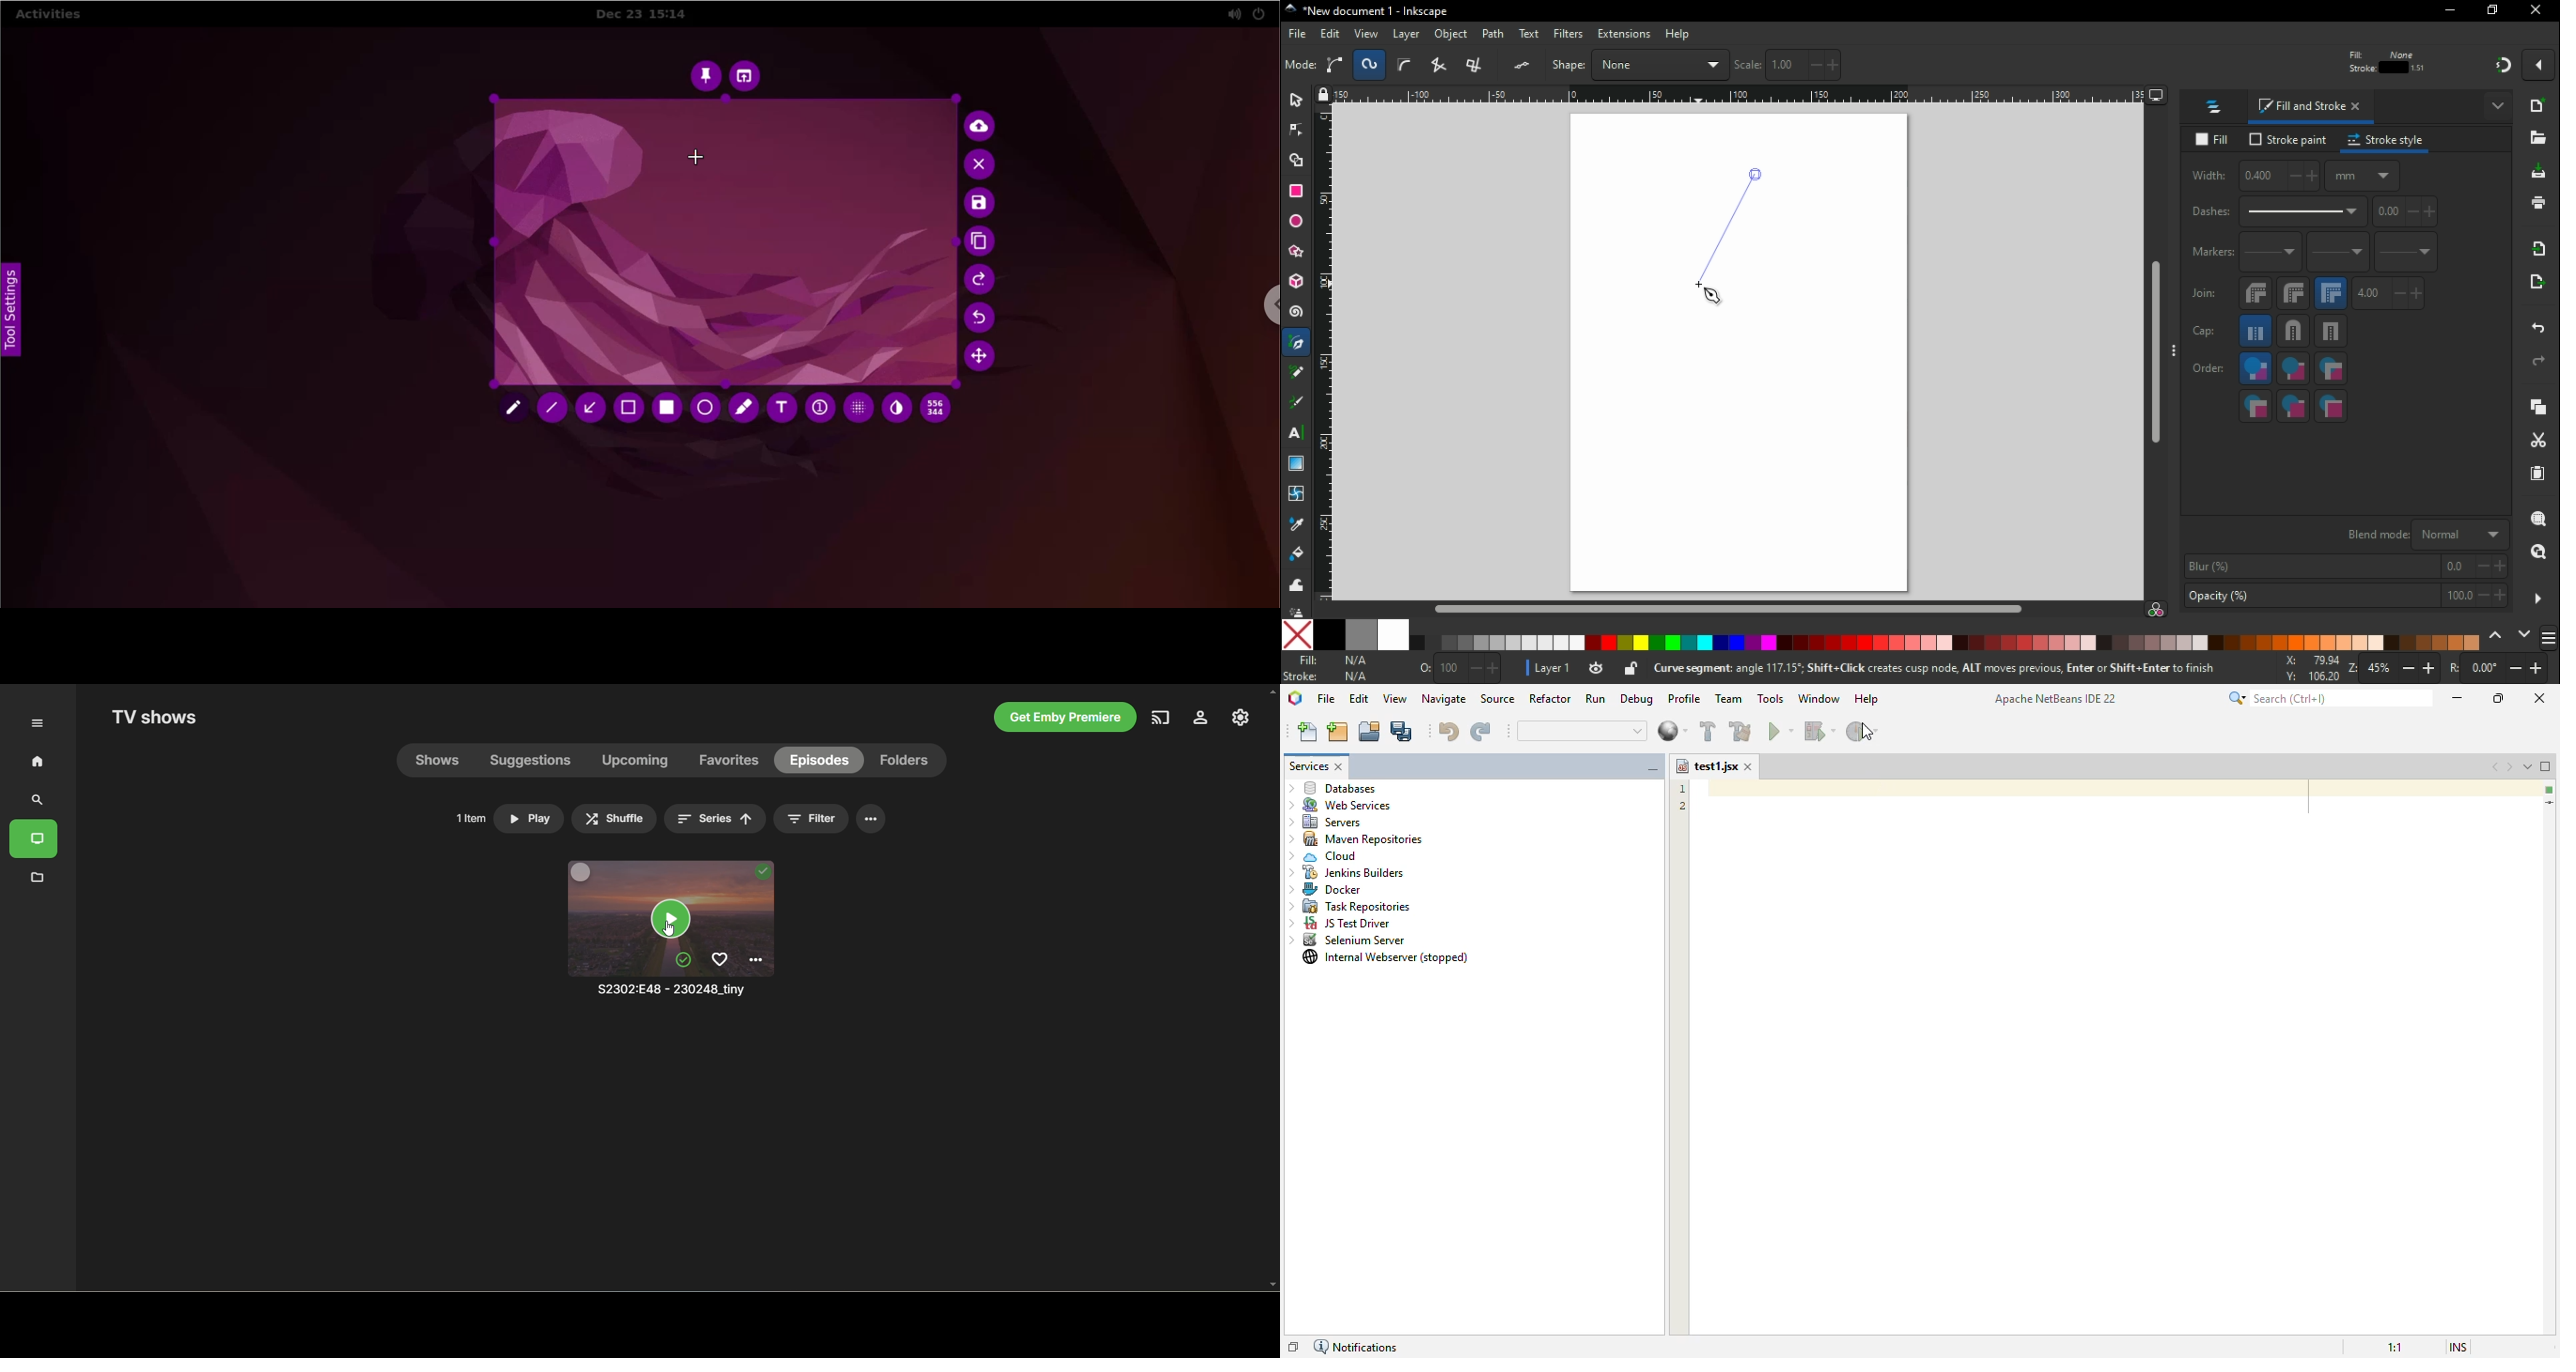  I want to click on fill and stroke, so click(2312, 109).